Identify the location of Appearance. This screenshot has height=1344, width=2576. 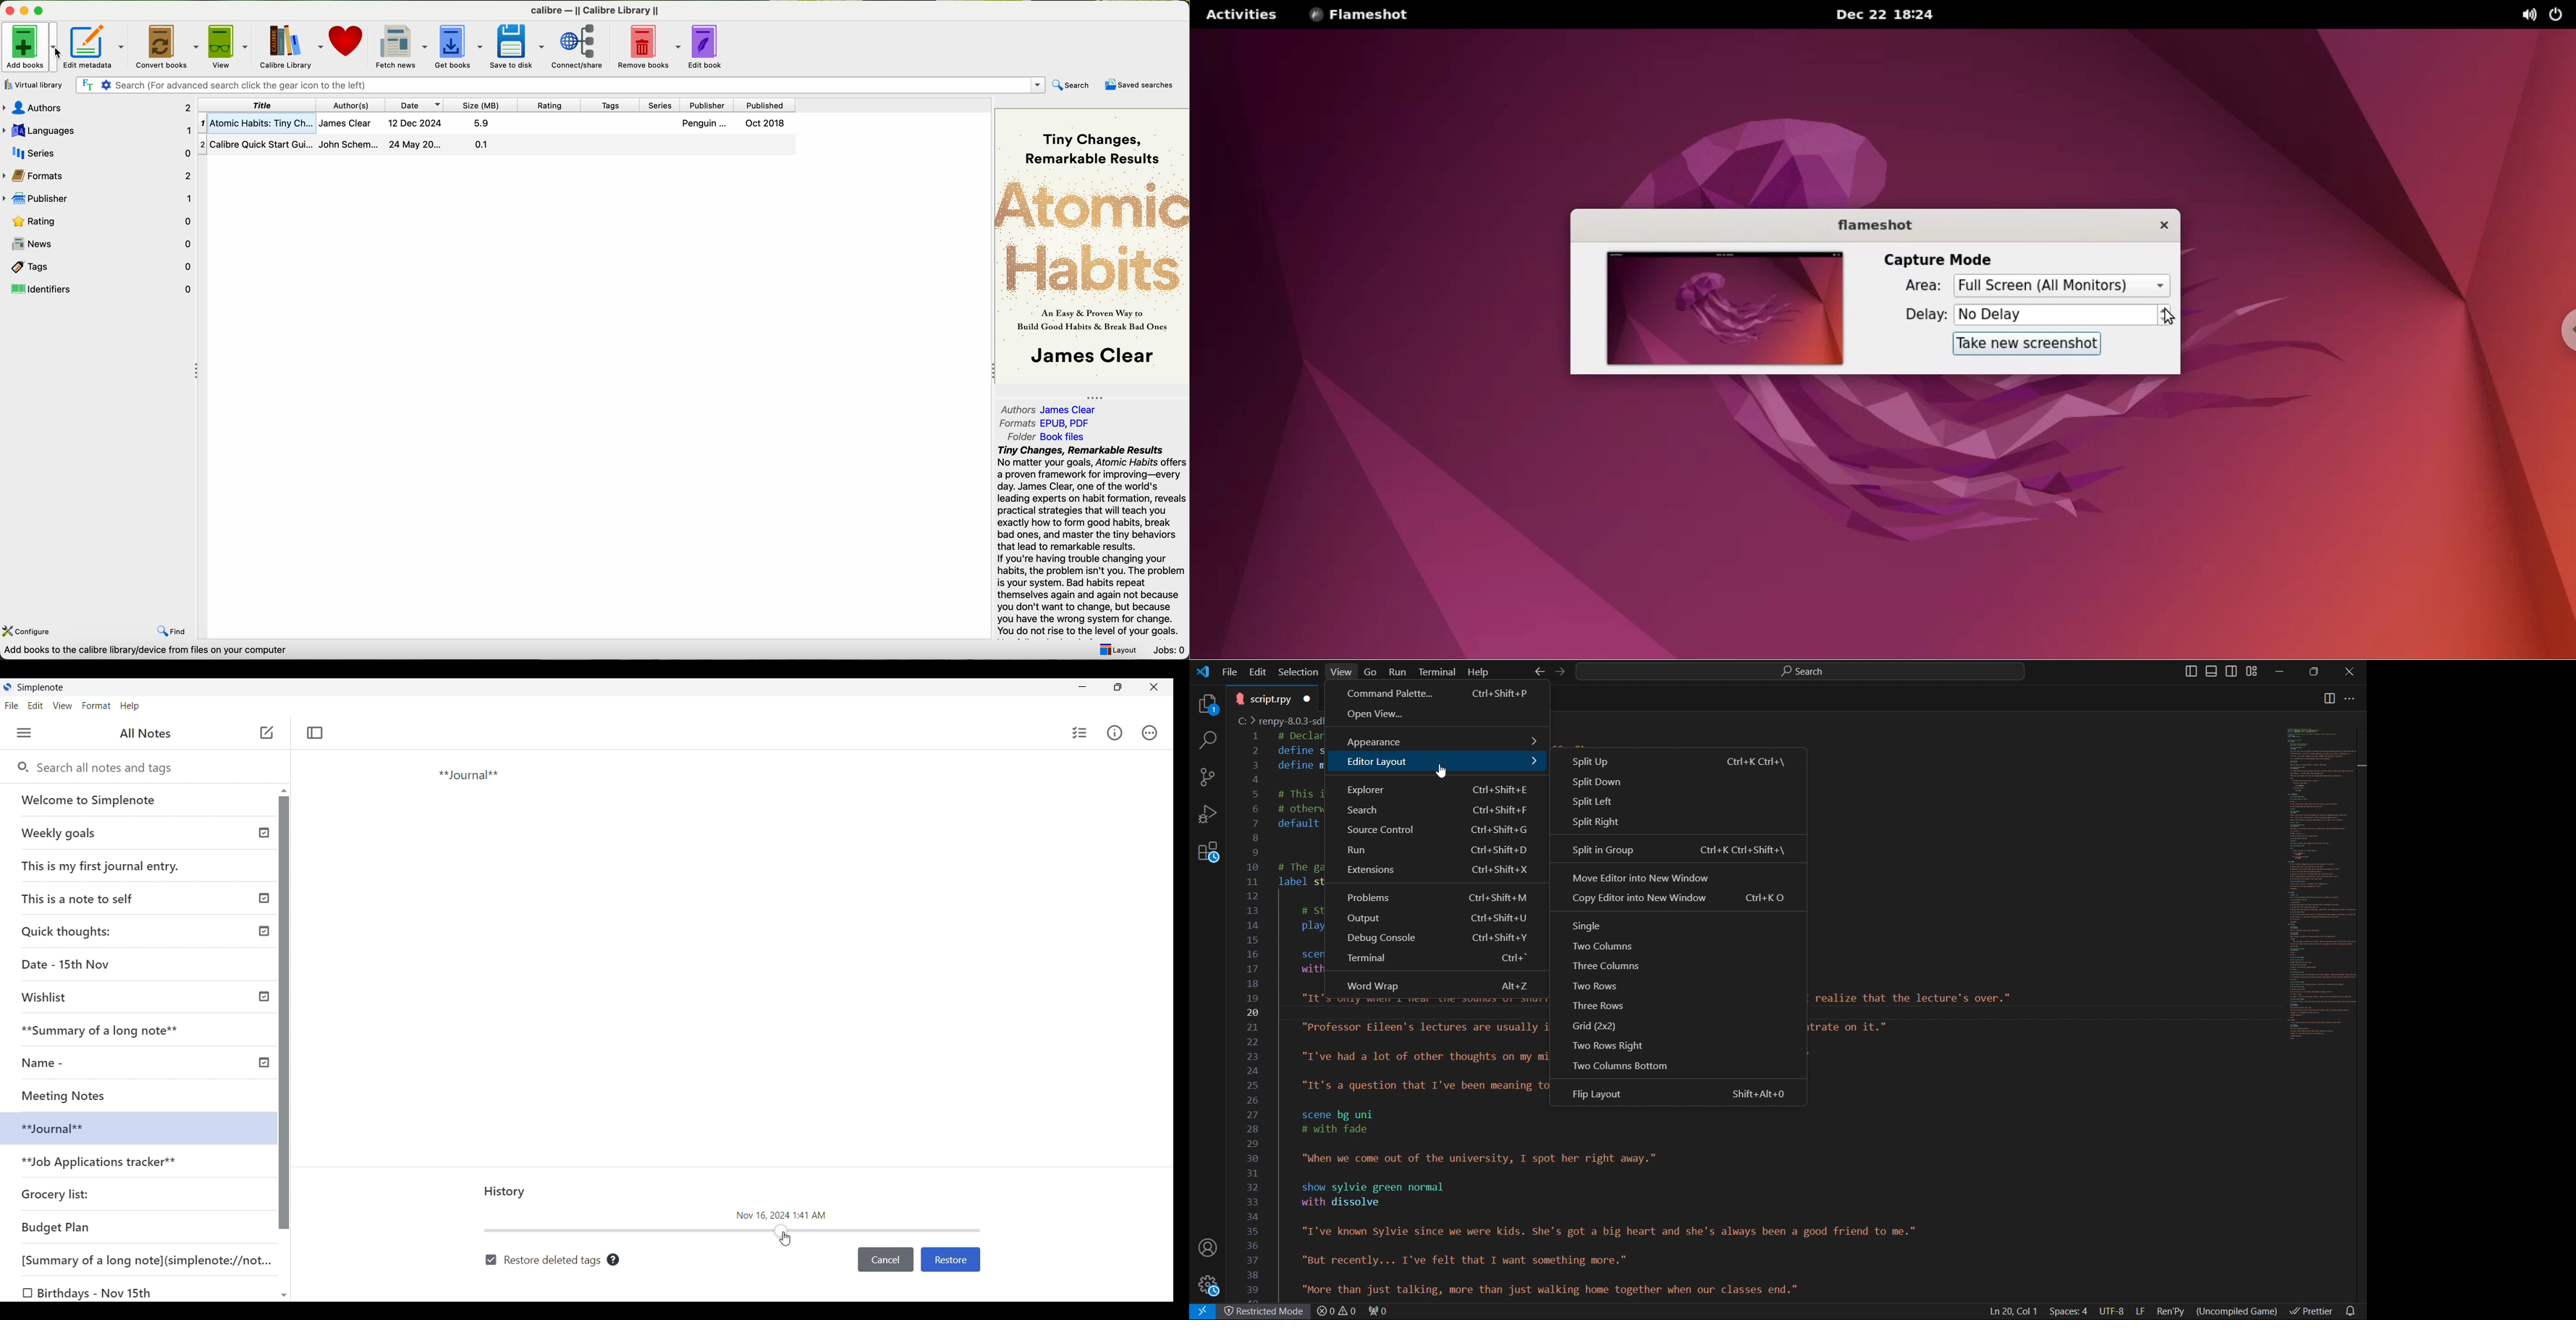
(1436, 739).